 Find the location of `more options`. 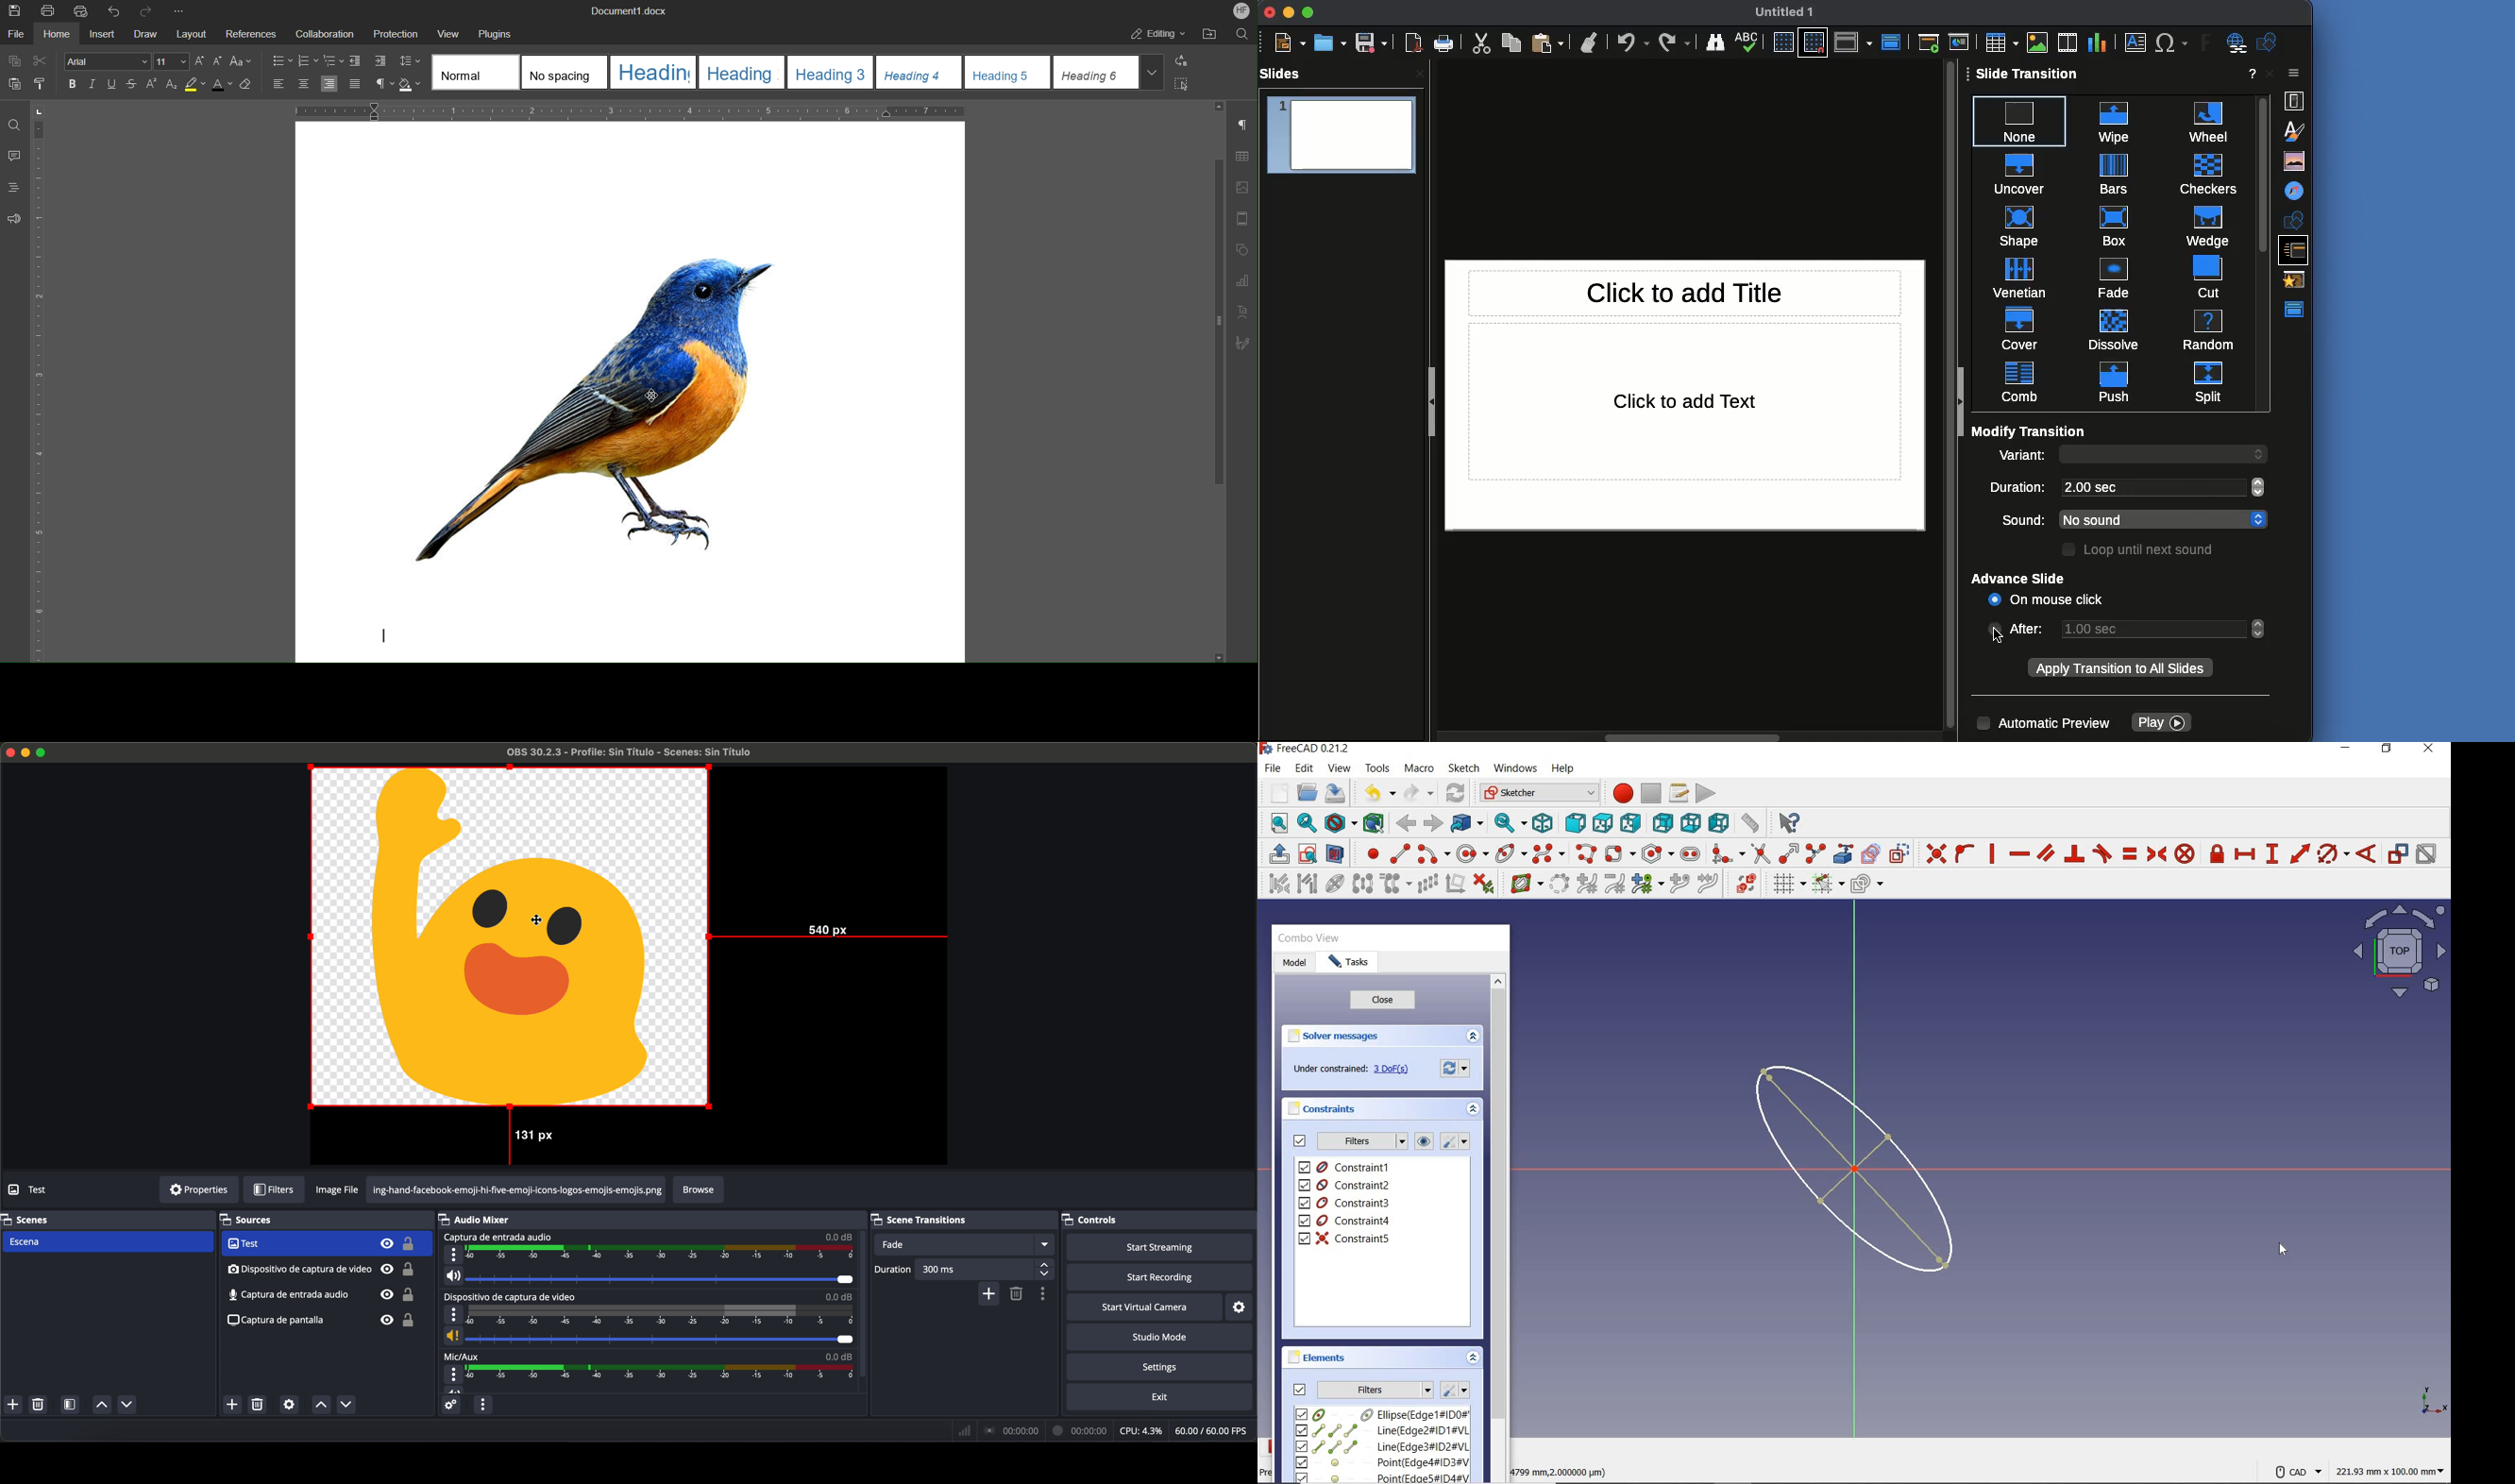

more options is located at coordinates (454, 1315).